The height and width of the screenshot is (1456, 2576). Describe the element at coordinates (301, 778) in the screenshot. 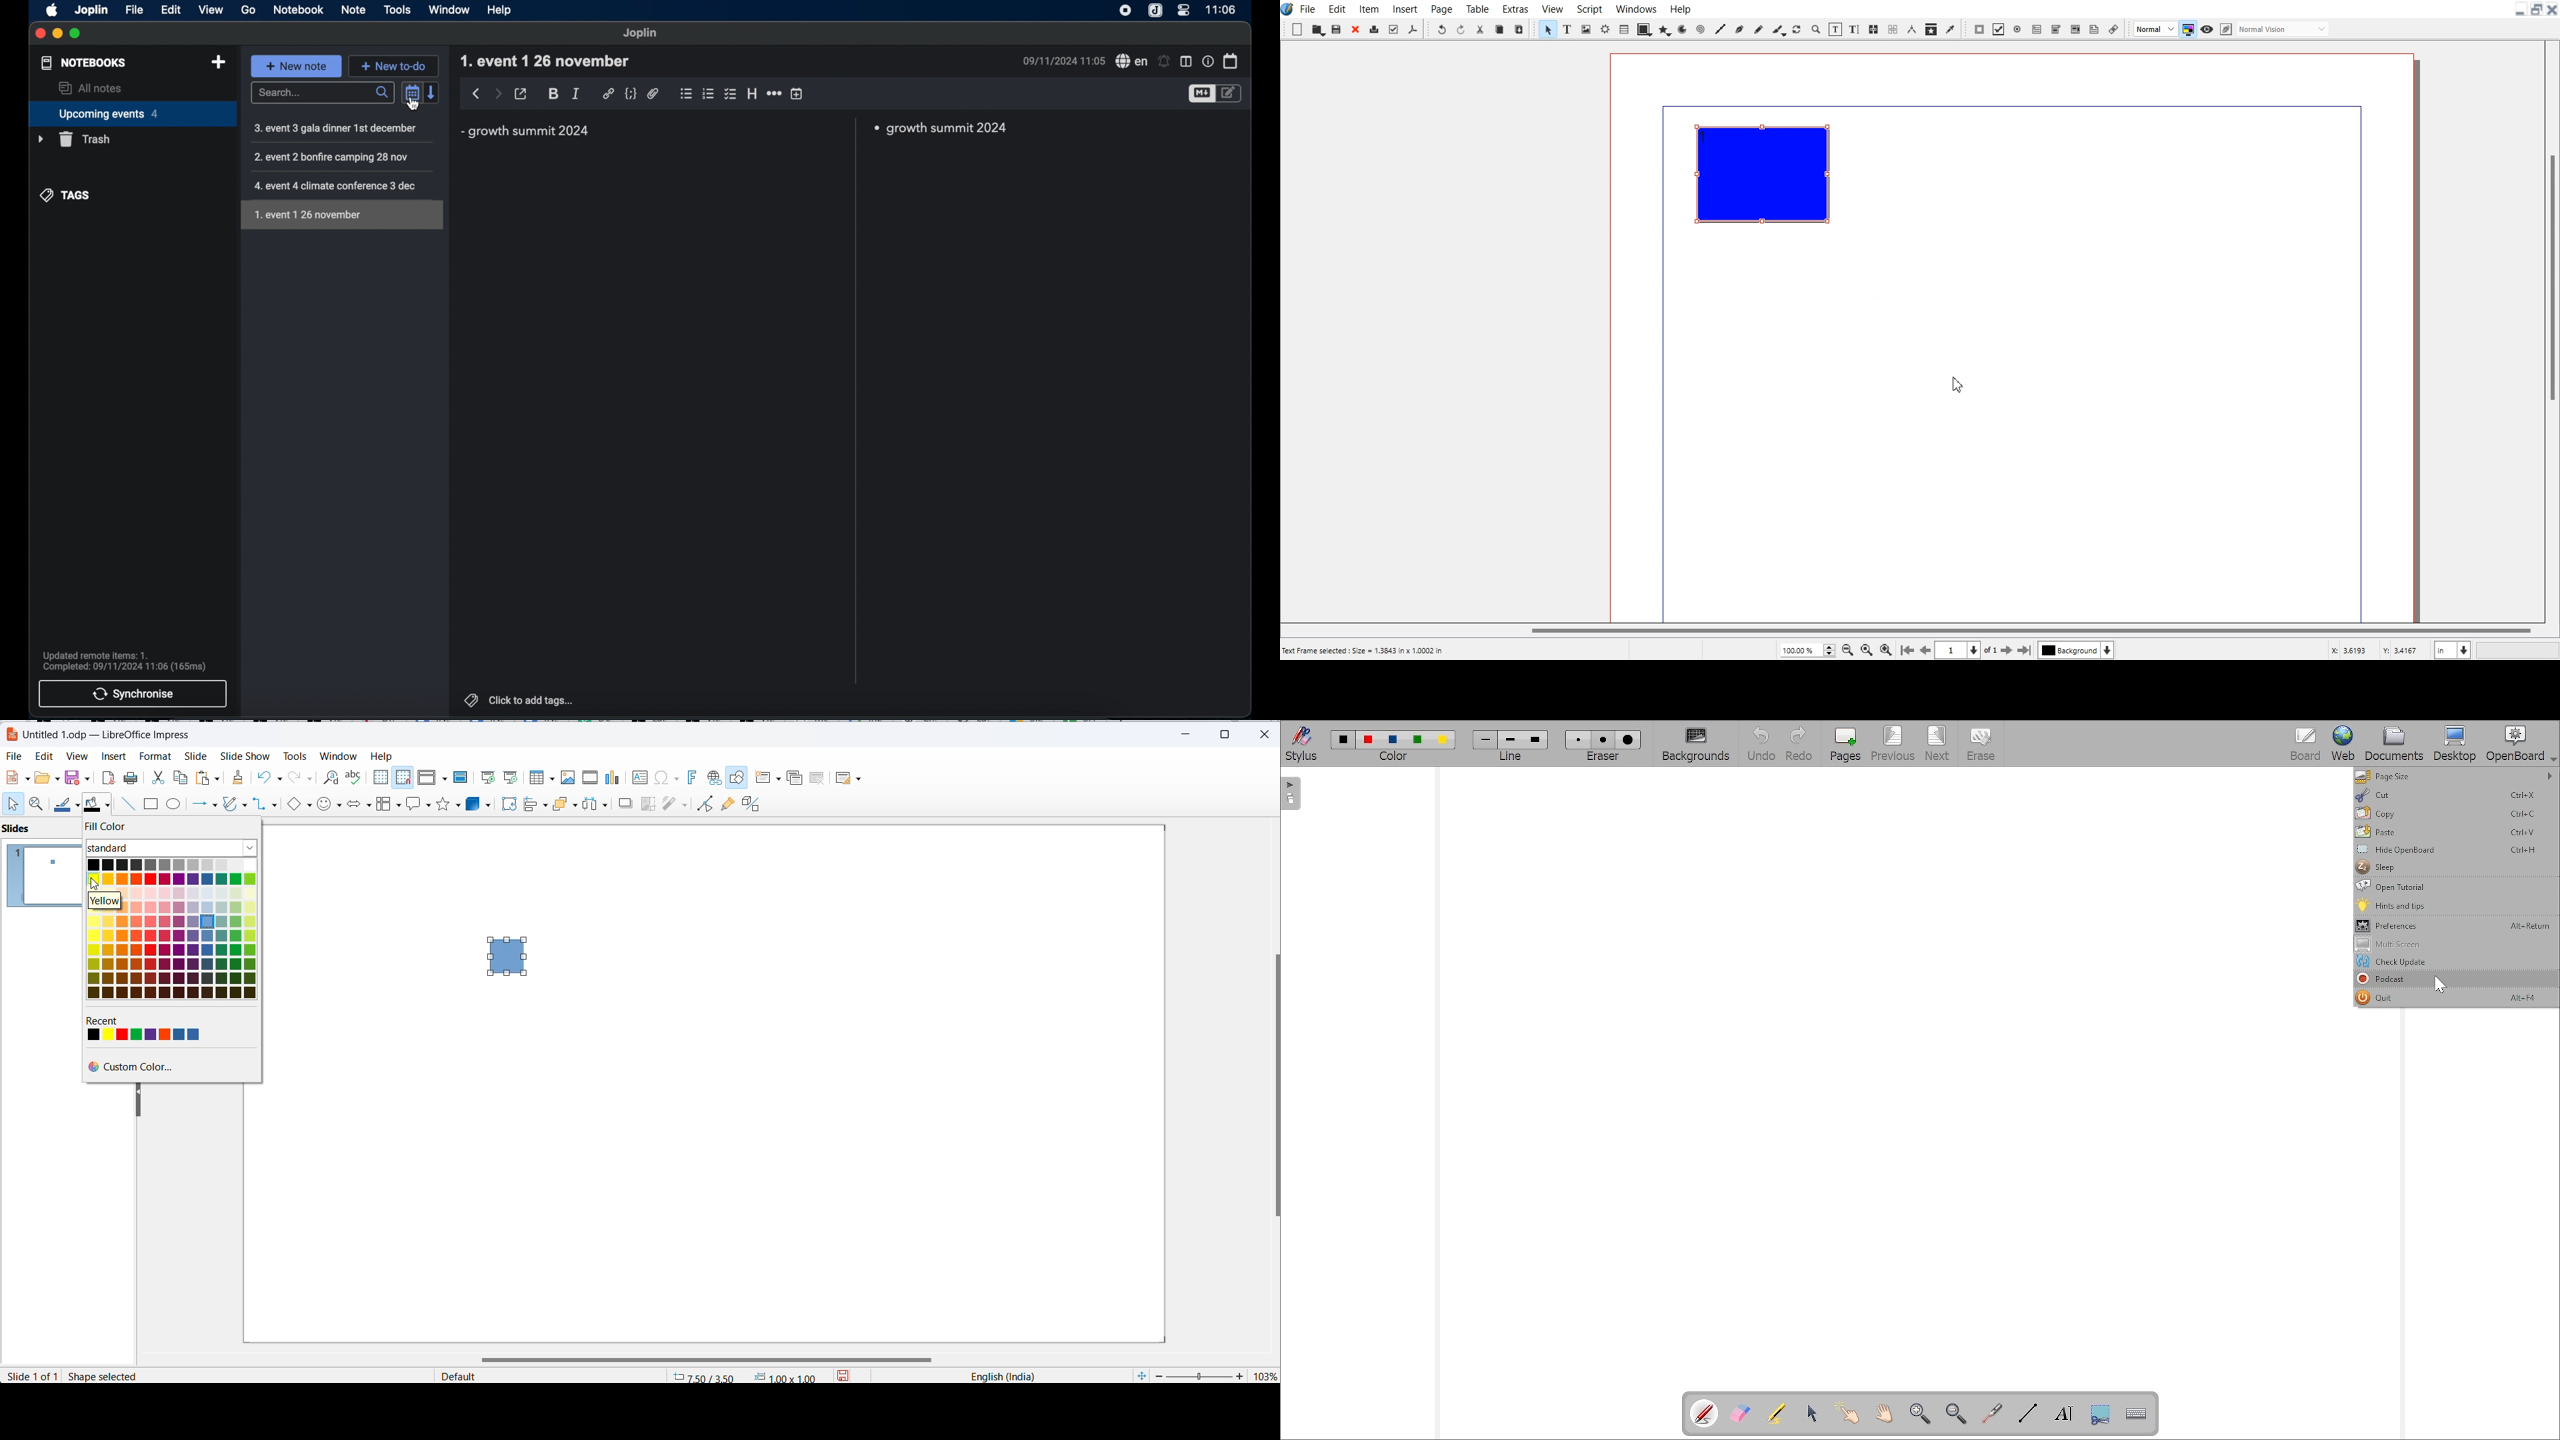

I see `redo` at that location.